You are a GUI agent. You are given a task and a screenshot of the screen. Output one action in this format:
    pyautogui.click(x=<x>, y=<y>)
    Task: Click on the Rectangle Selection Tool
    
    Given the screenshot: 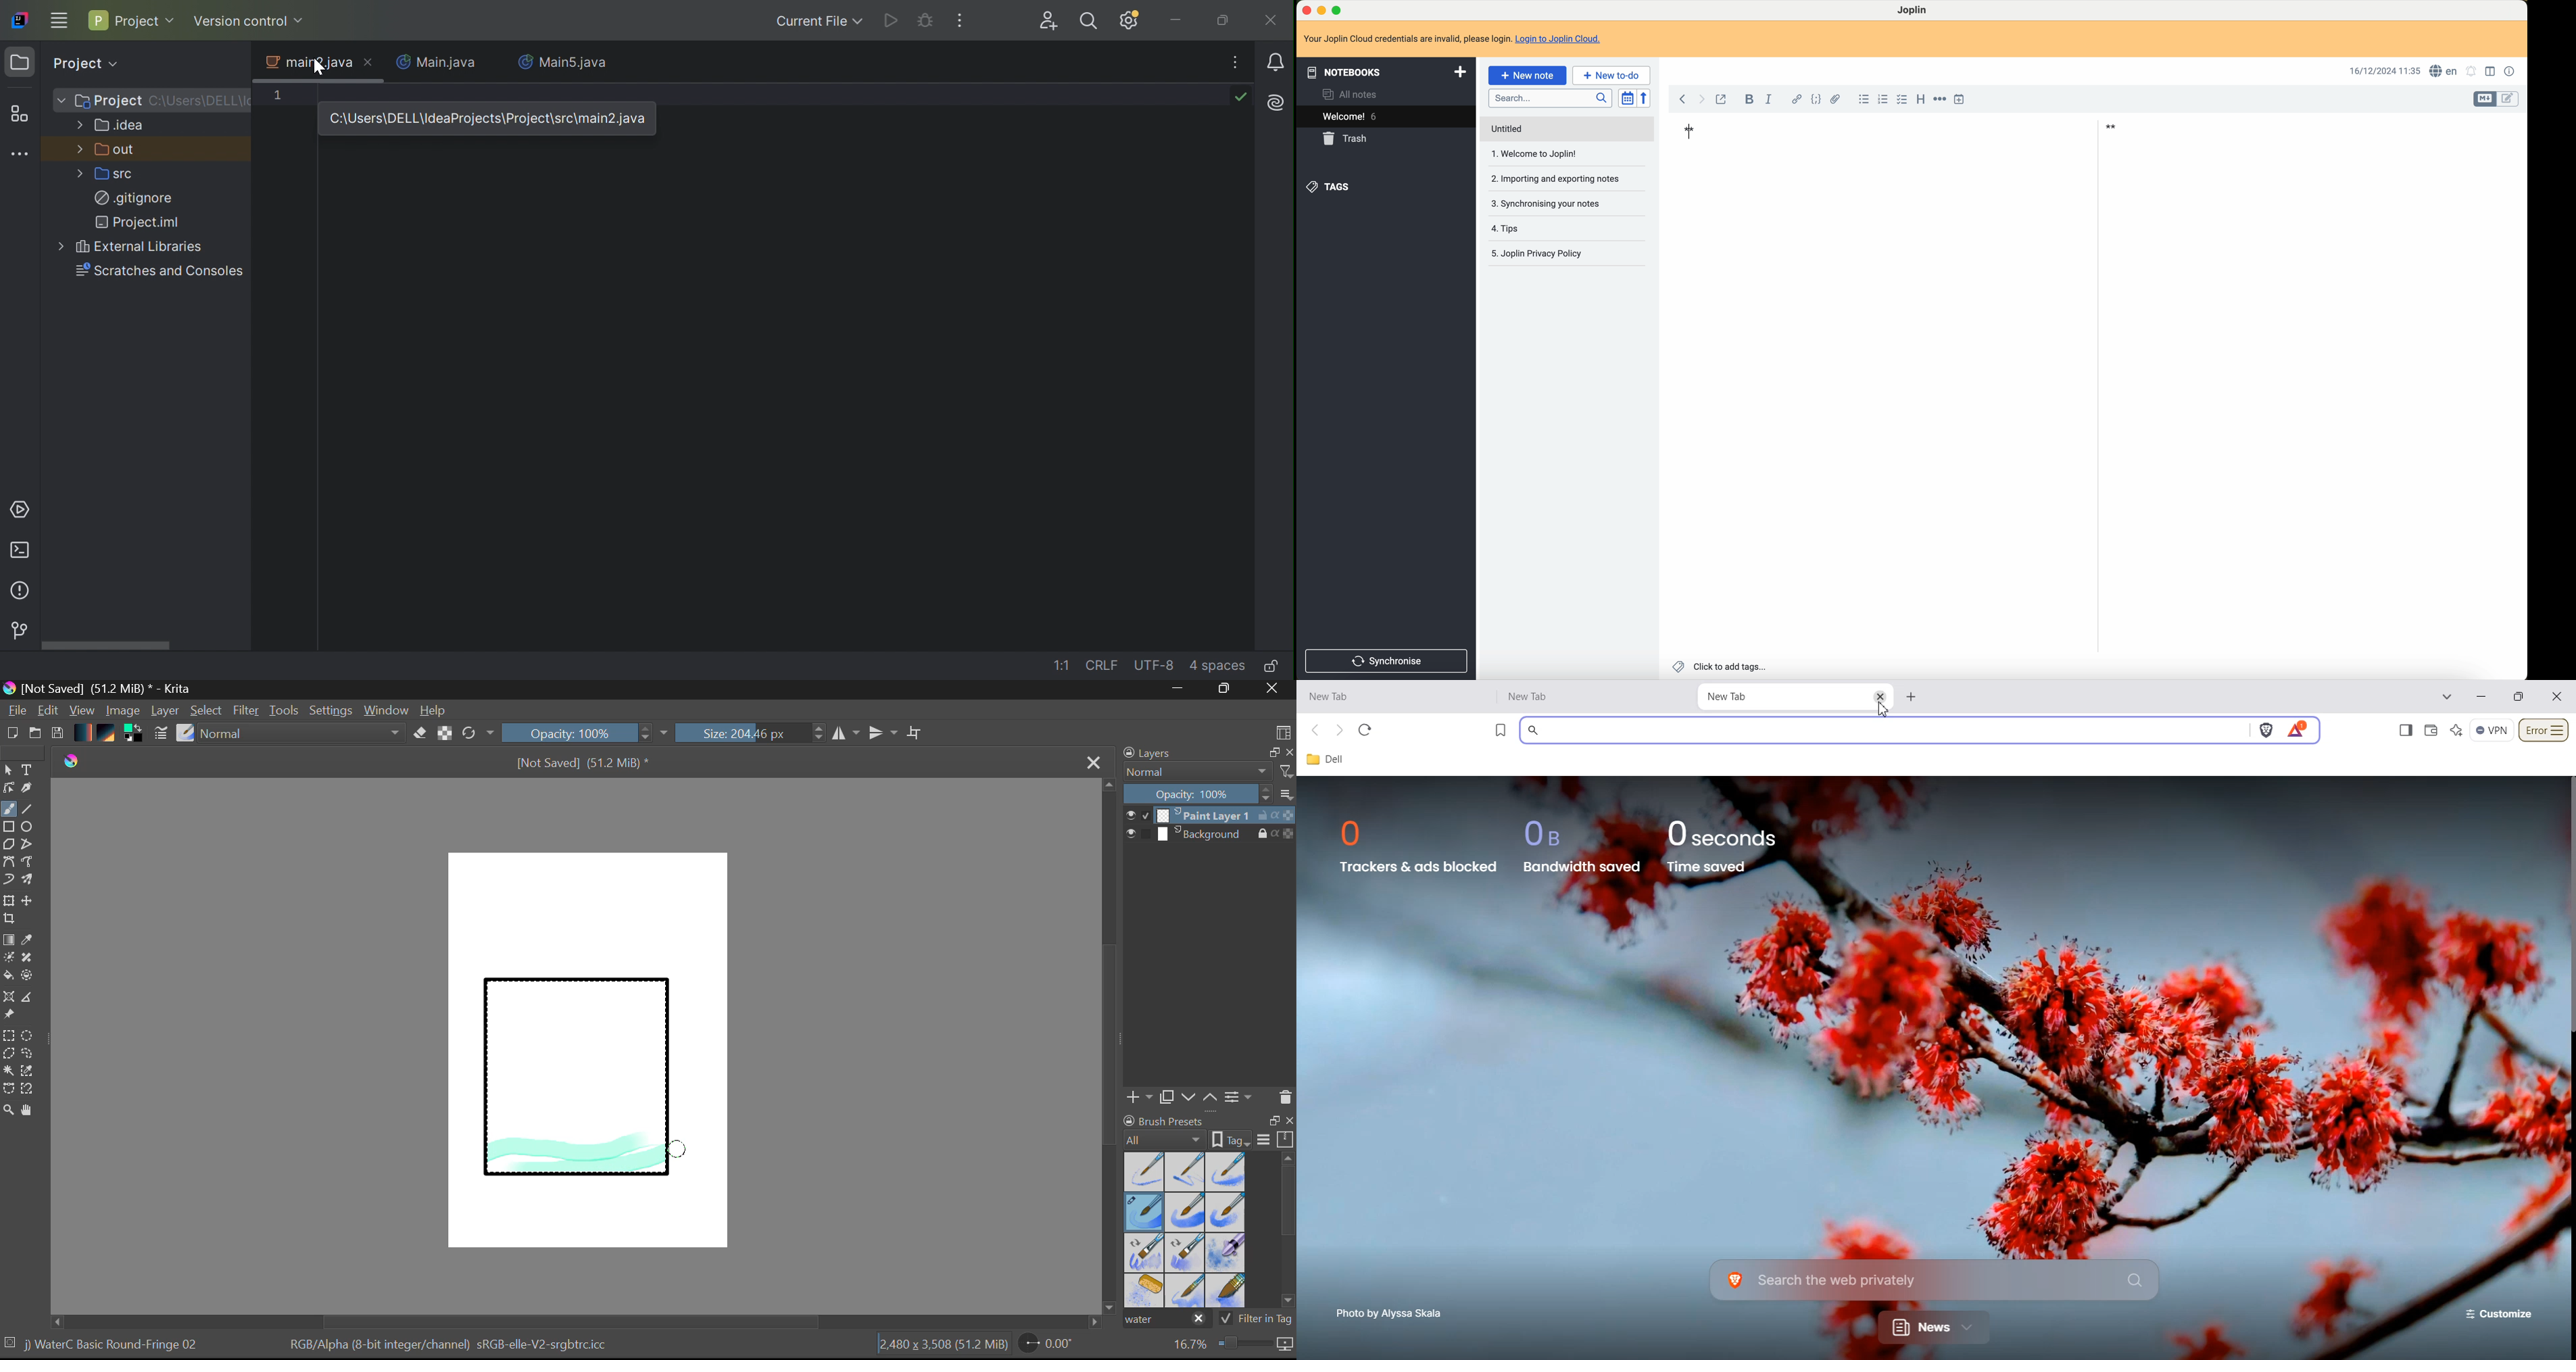 What is the action you would take?
    pyautogui.click(x=8, y=1038)
    